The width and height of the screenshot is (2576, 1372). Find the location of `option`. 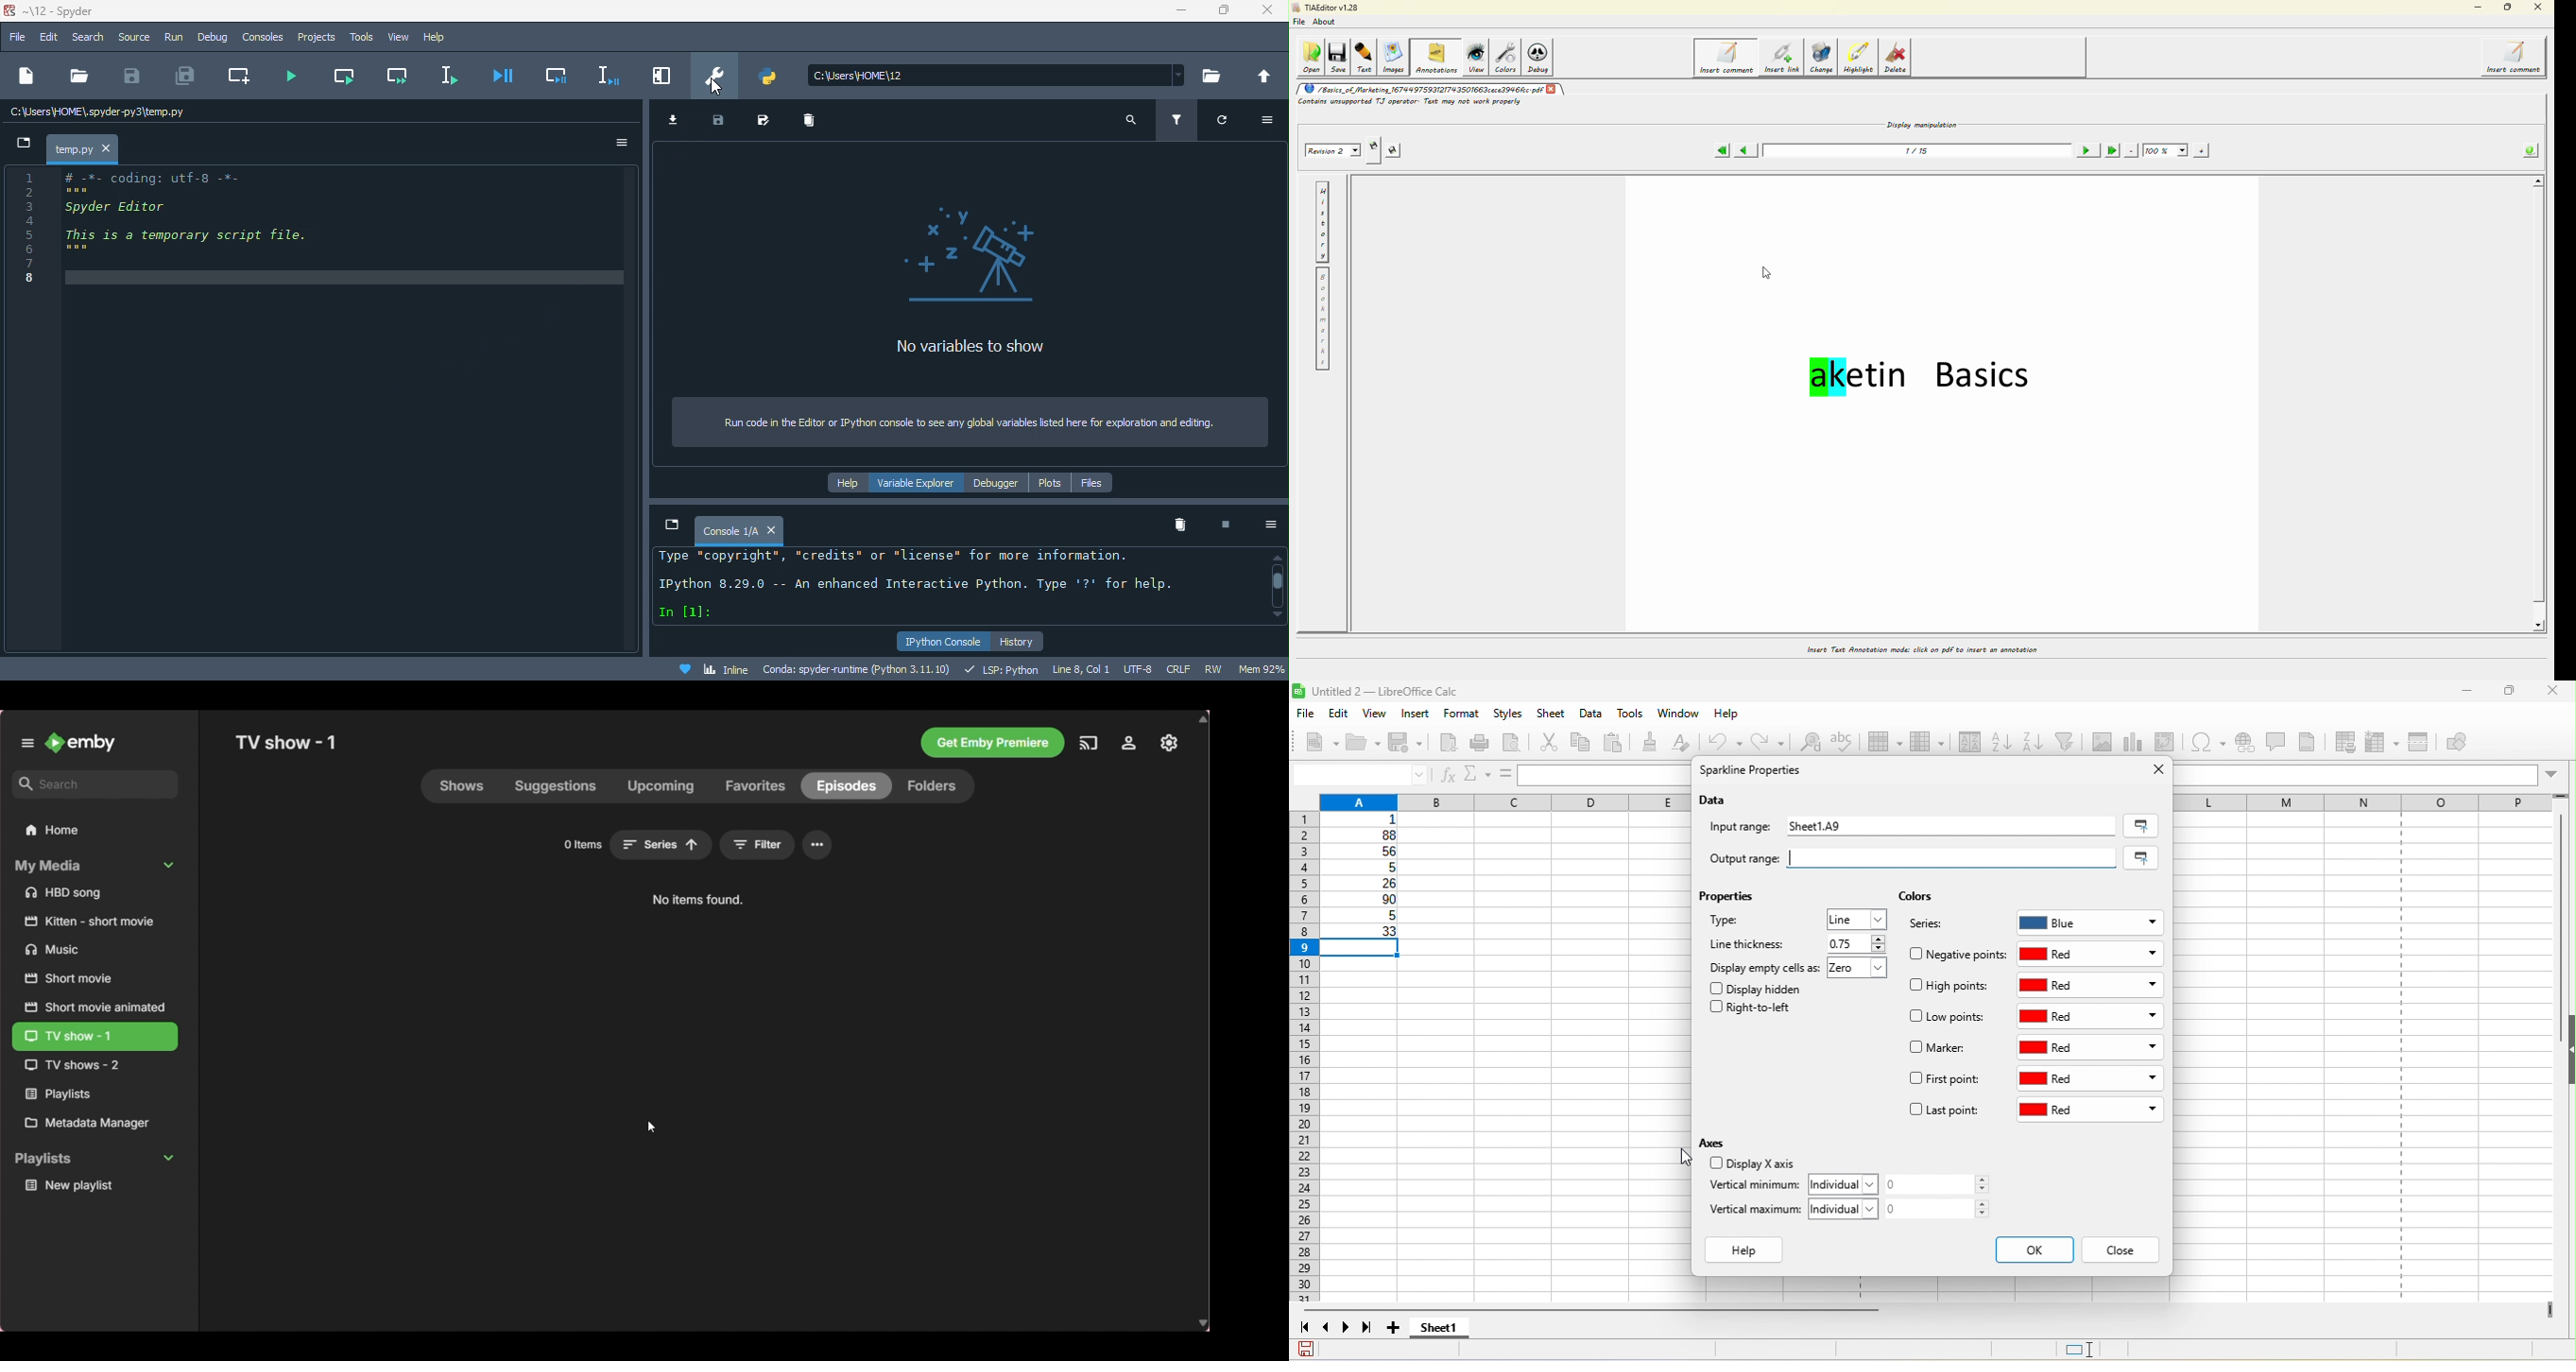

option is located at coordinates (1273, 122).